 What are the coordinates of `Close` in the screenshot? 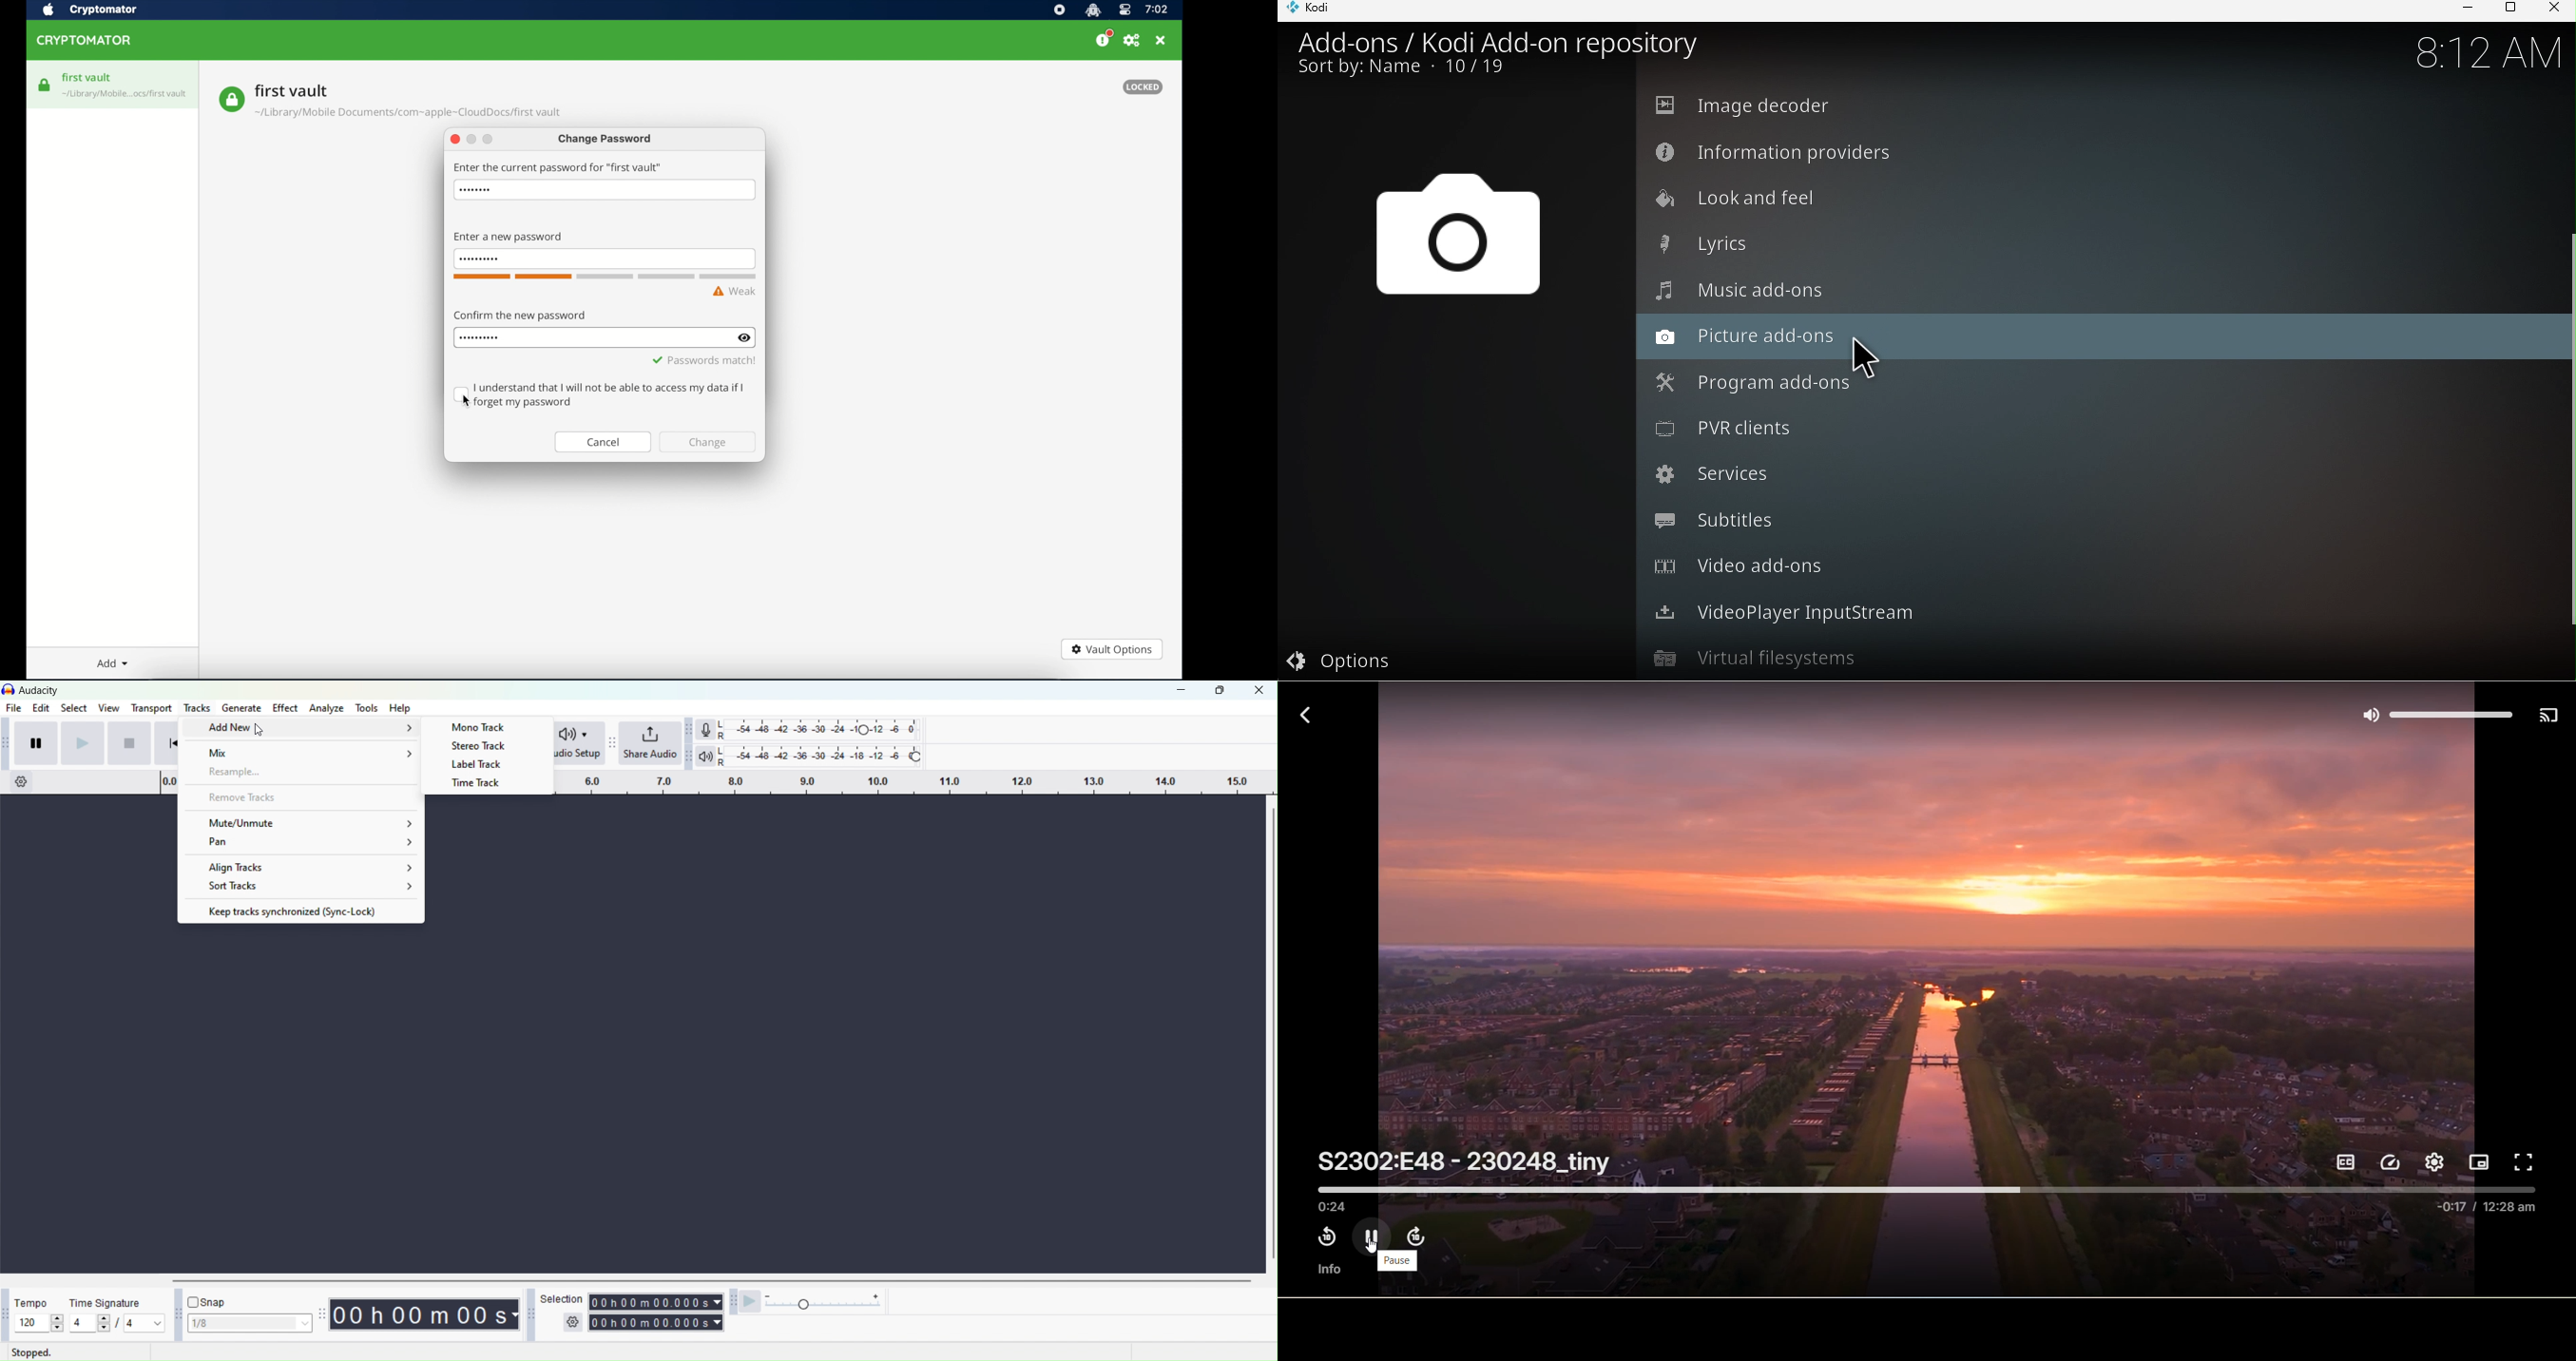 It's located at (1262, 691).